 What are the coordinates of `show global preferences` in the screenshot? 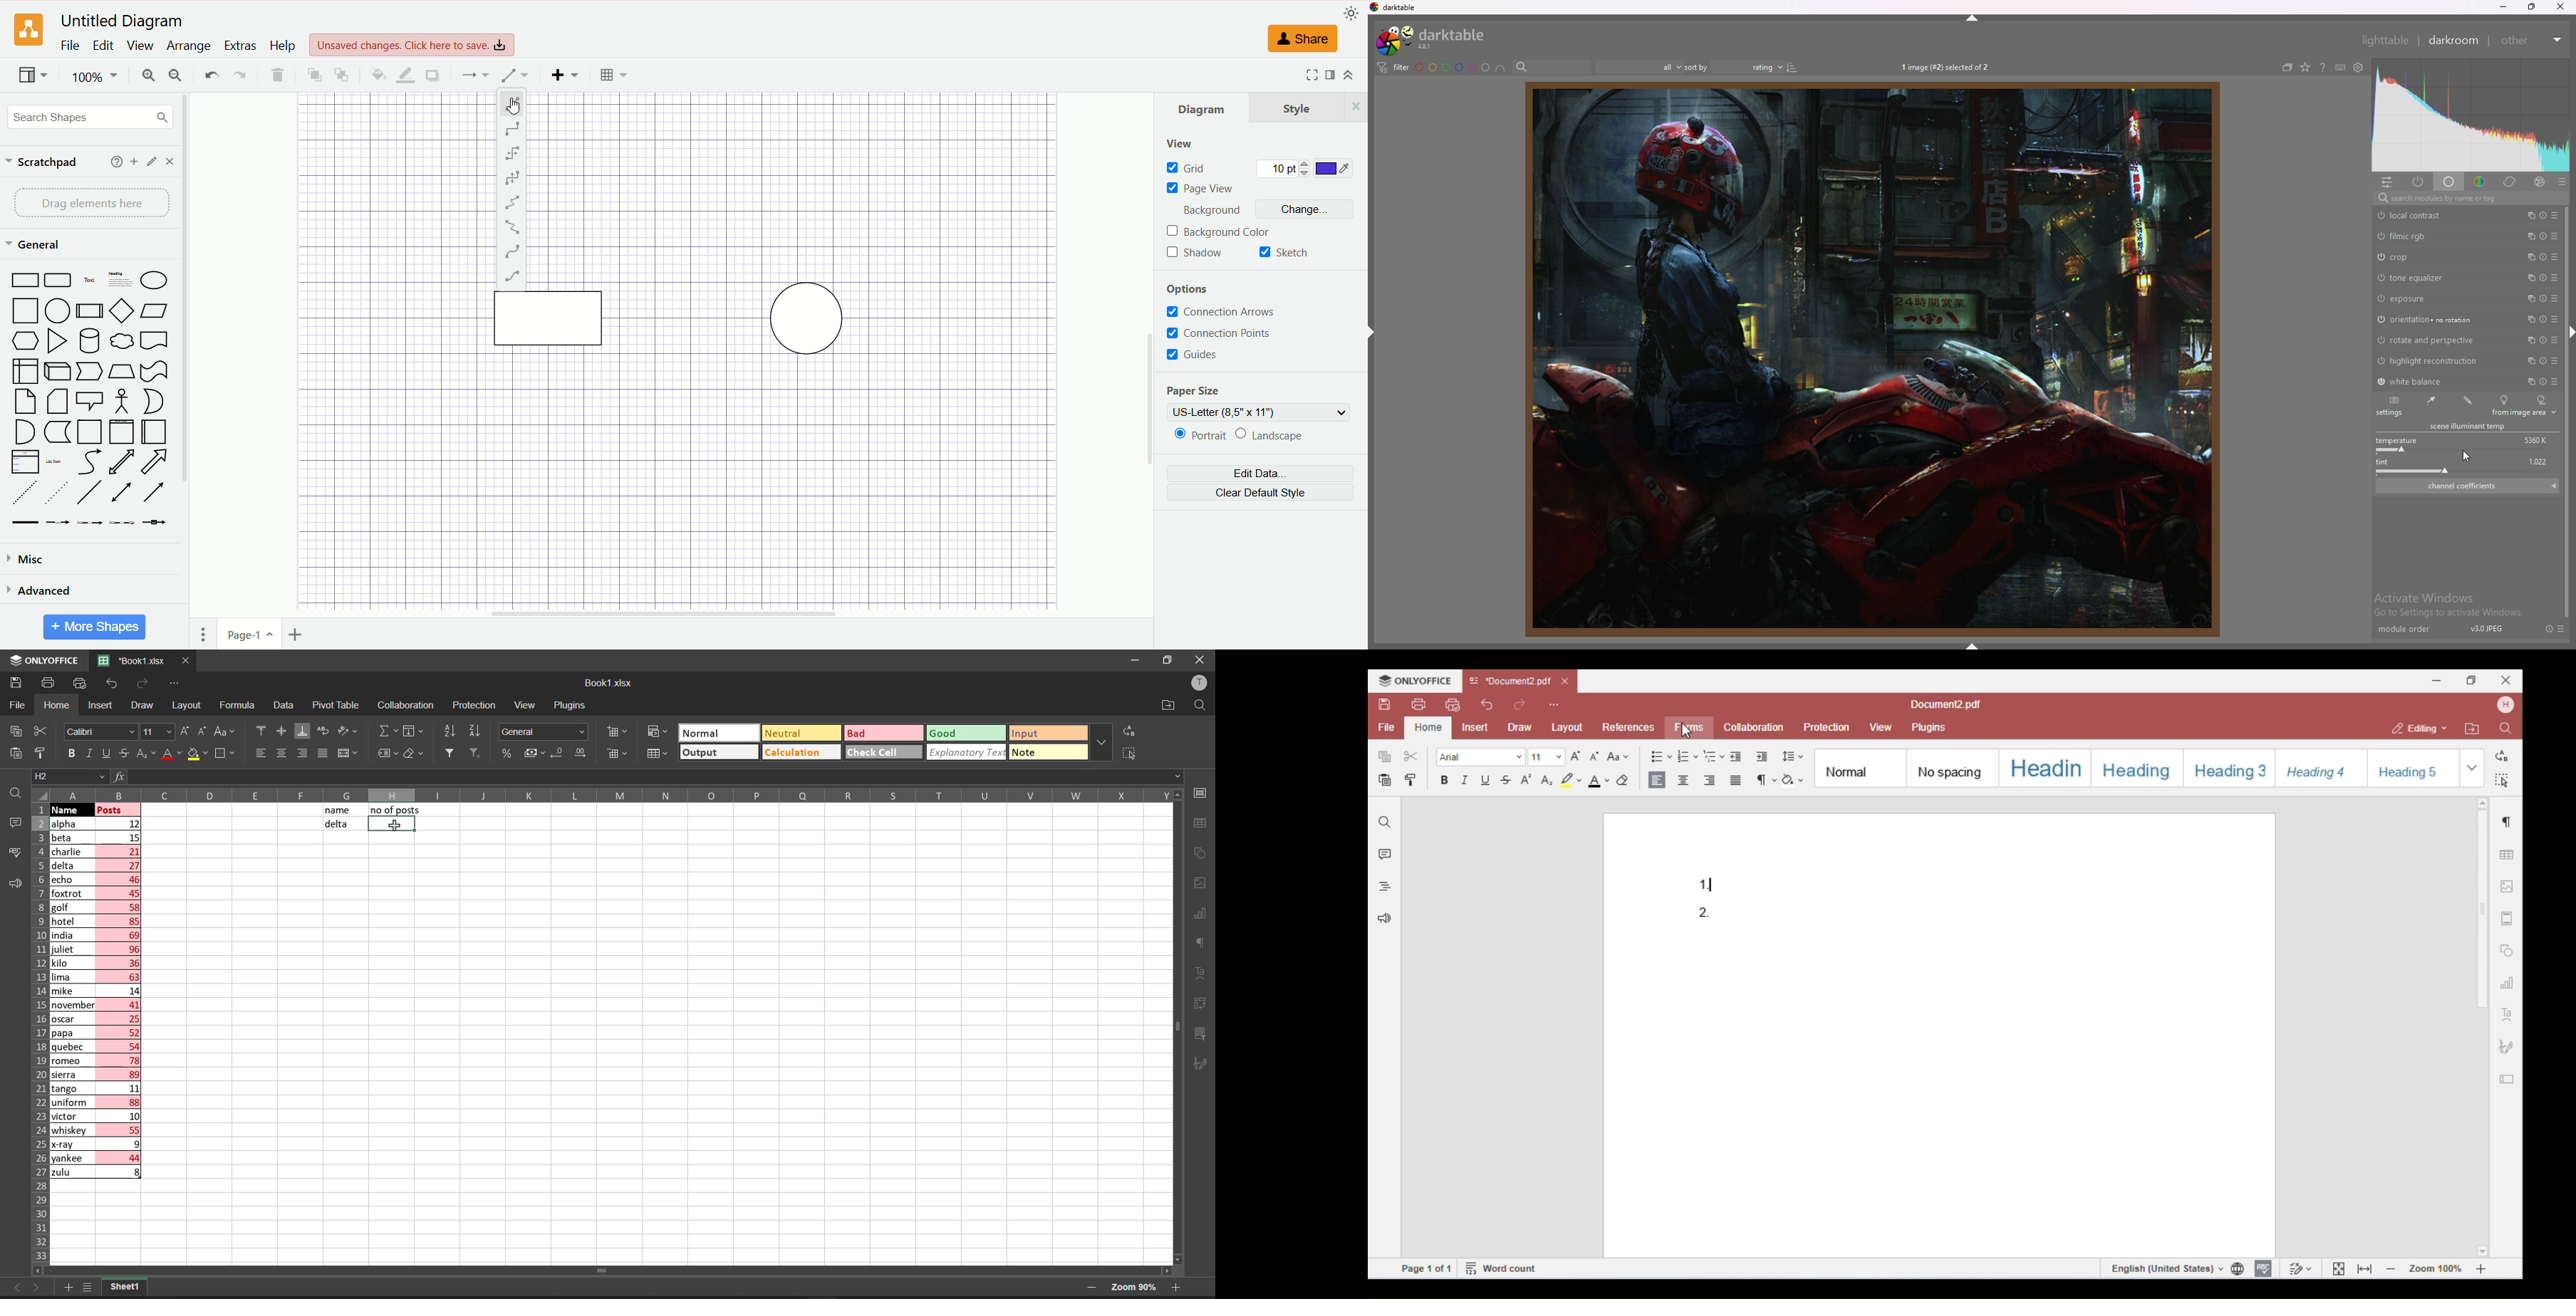 It's located at (2359, 67).